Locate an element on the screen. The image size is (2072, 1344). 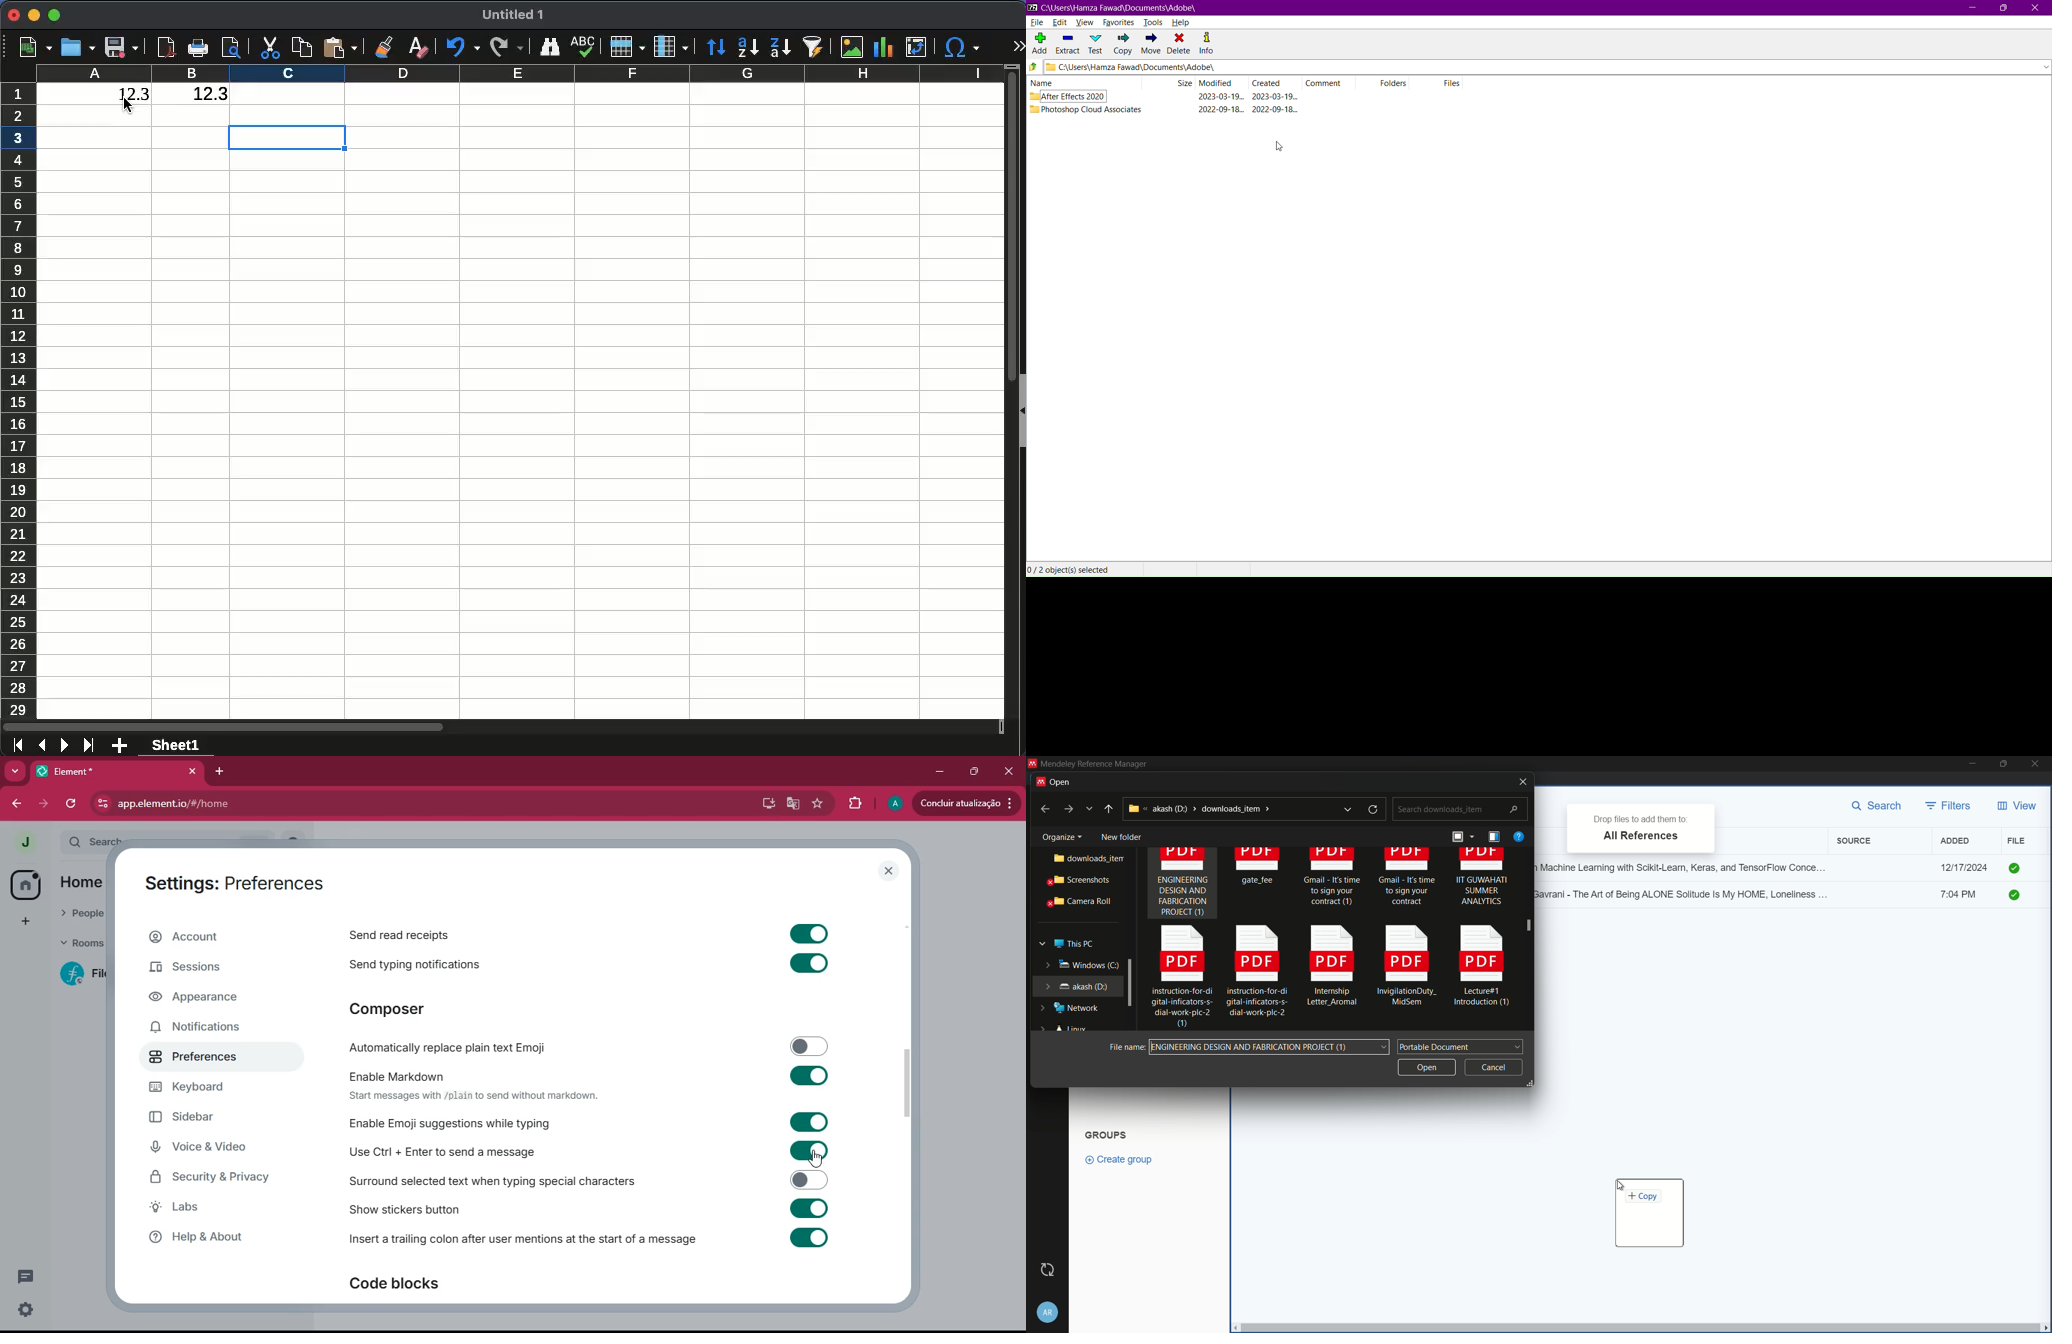
chart is located at coordinates (886, 47).